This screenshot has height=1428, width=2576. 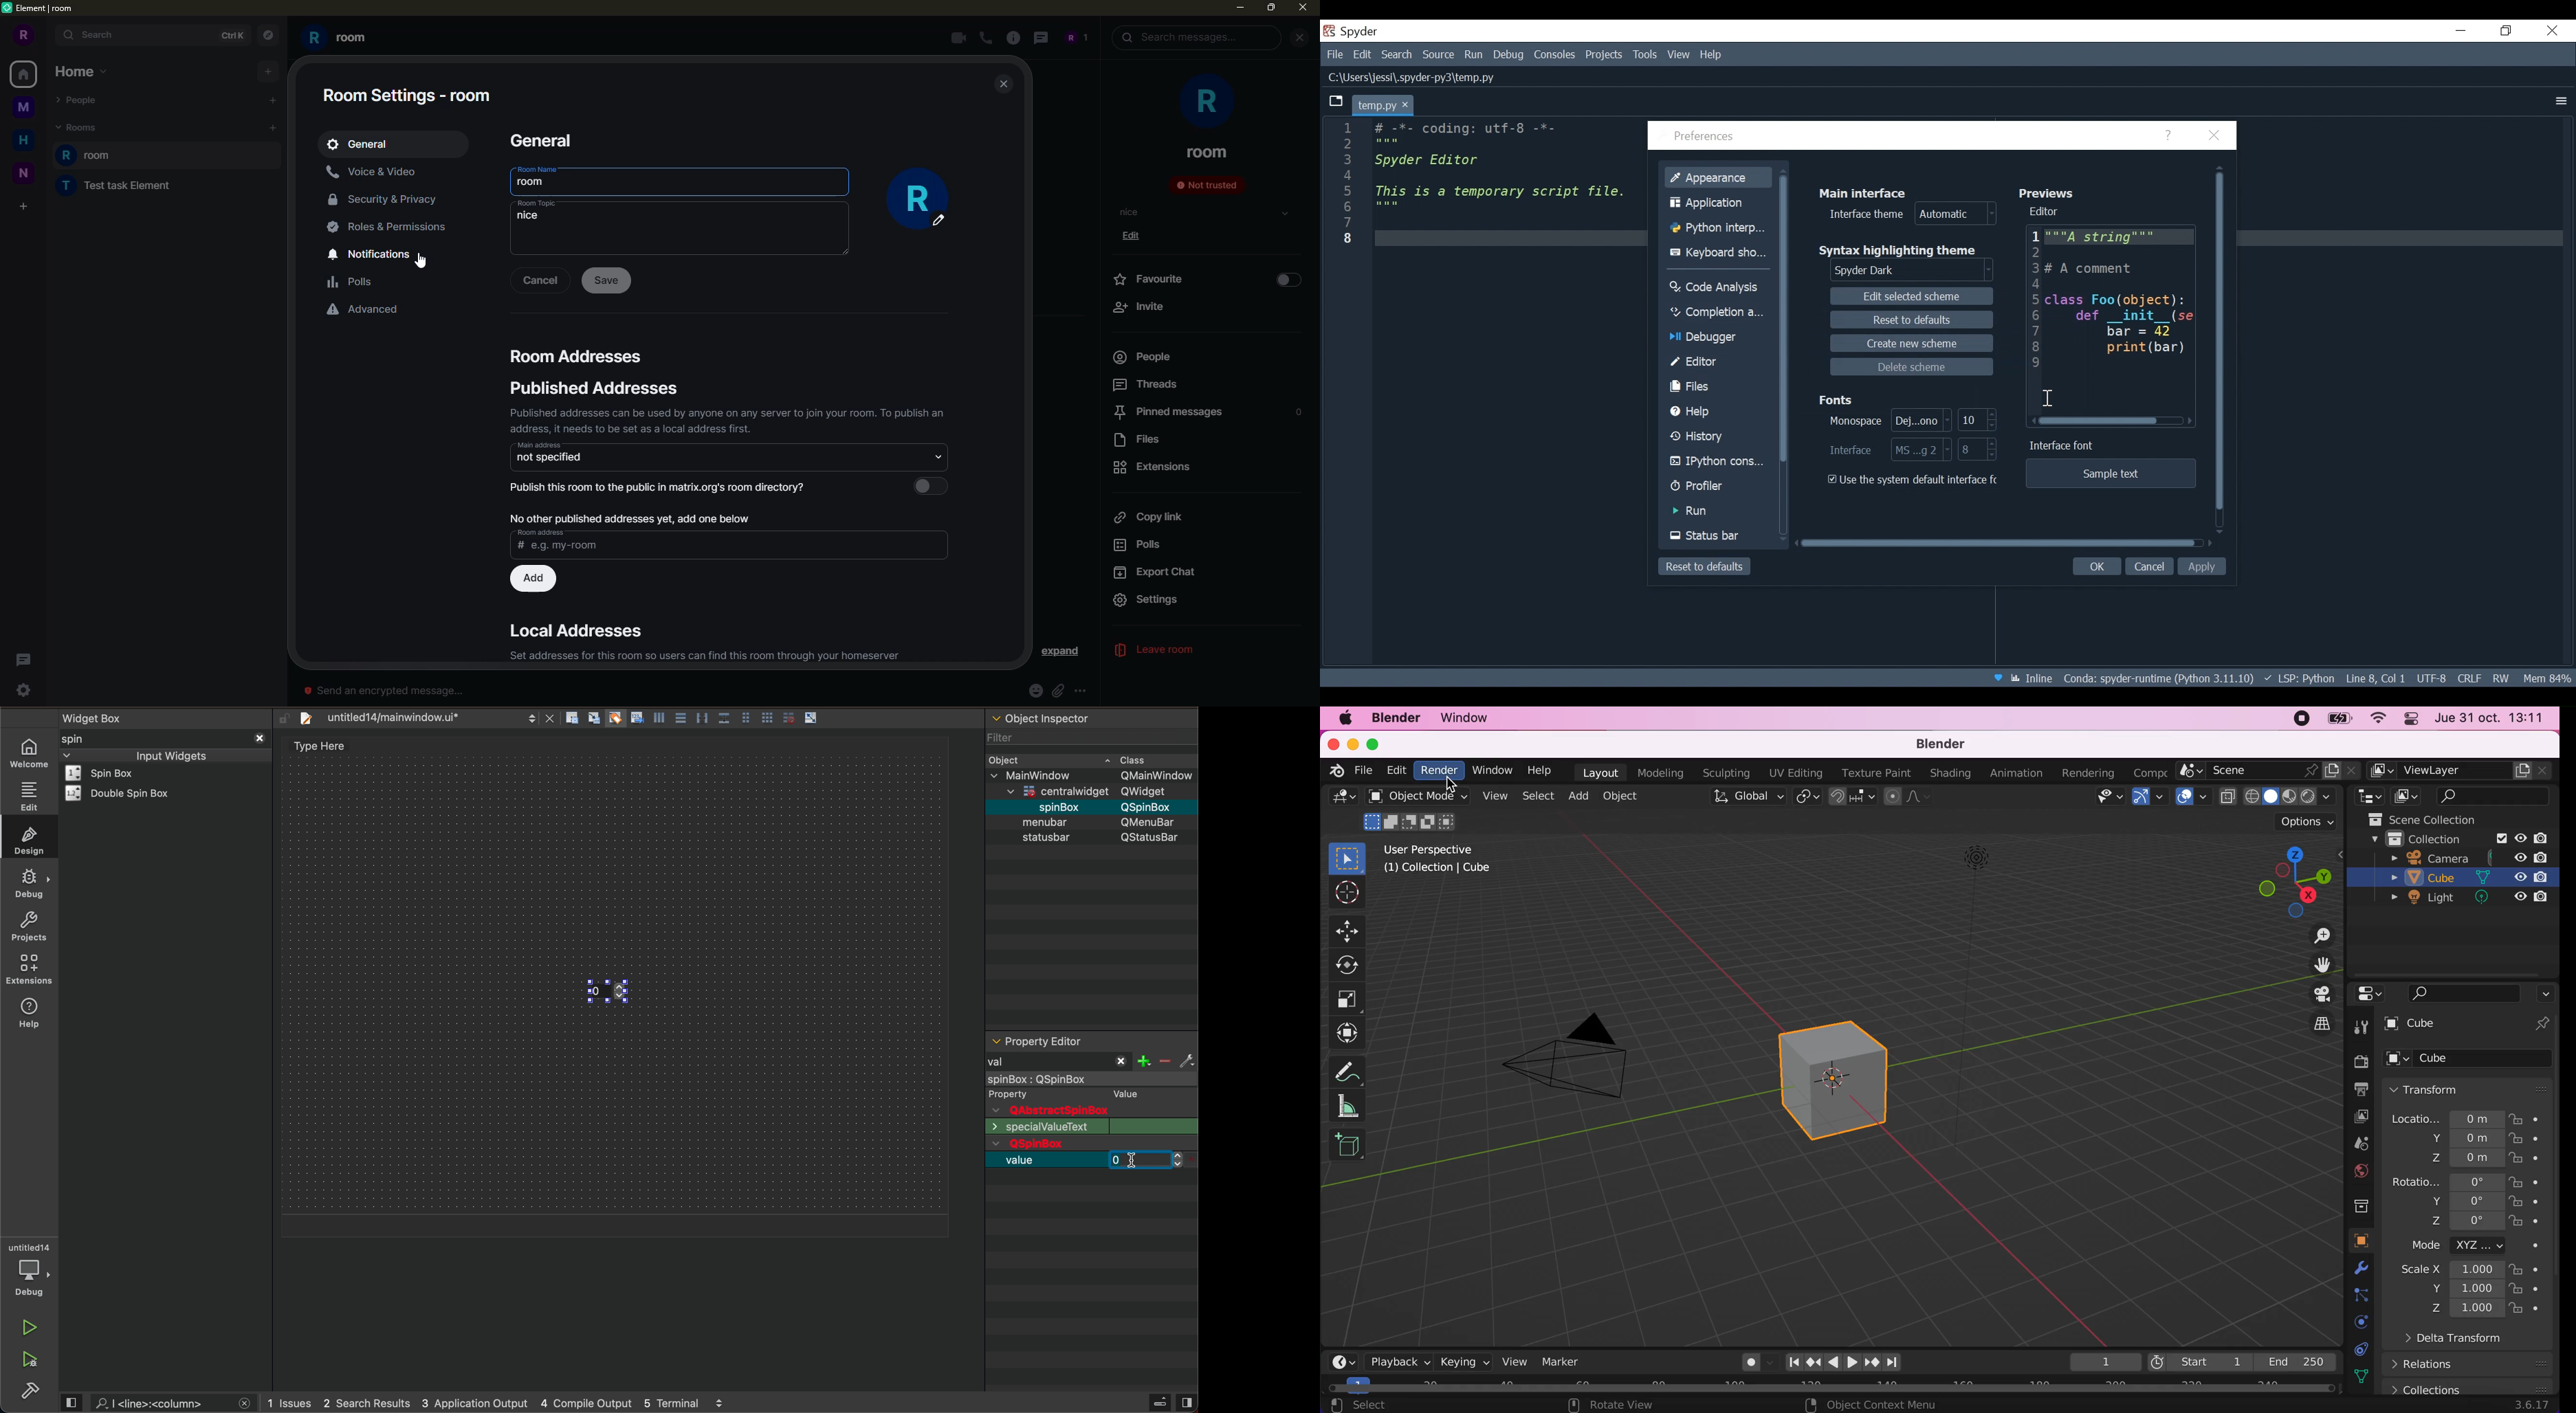 What do you see at coordinates (928, 486) in the screenshot?
I see `enable` at bounding box center [928, 486].